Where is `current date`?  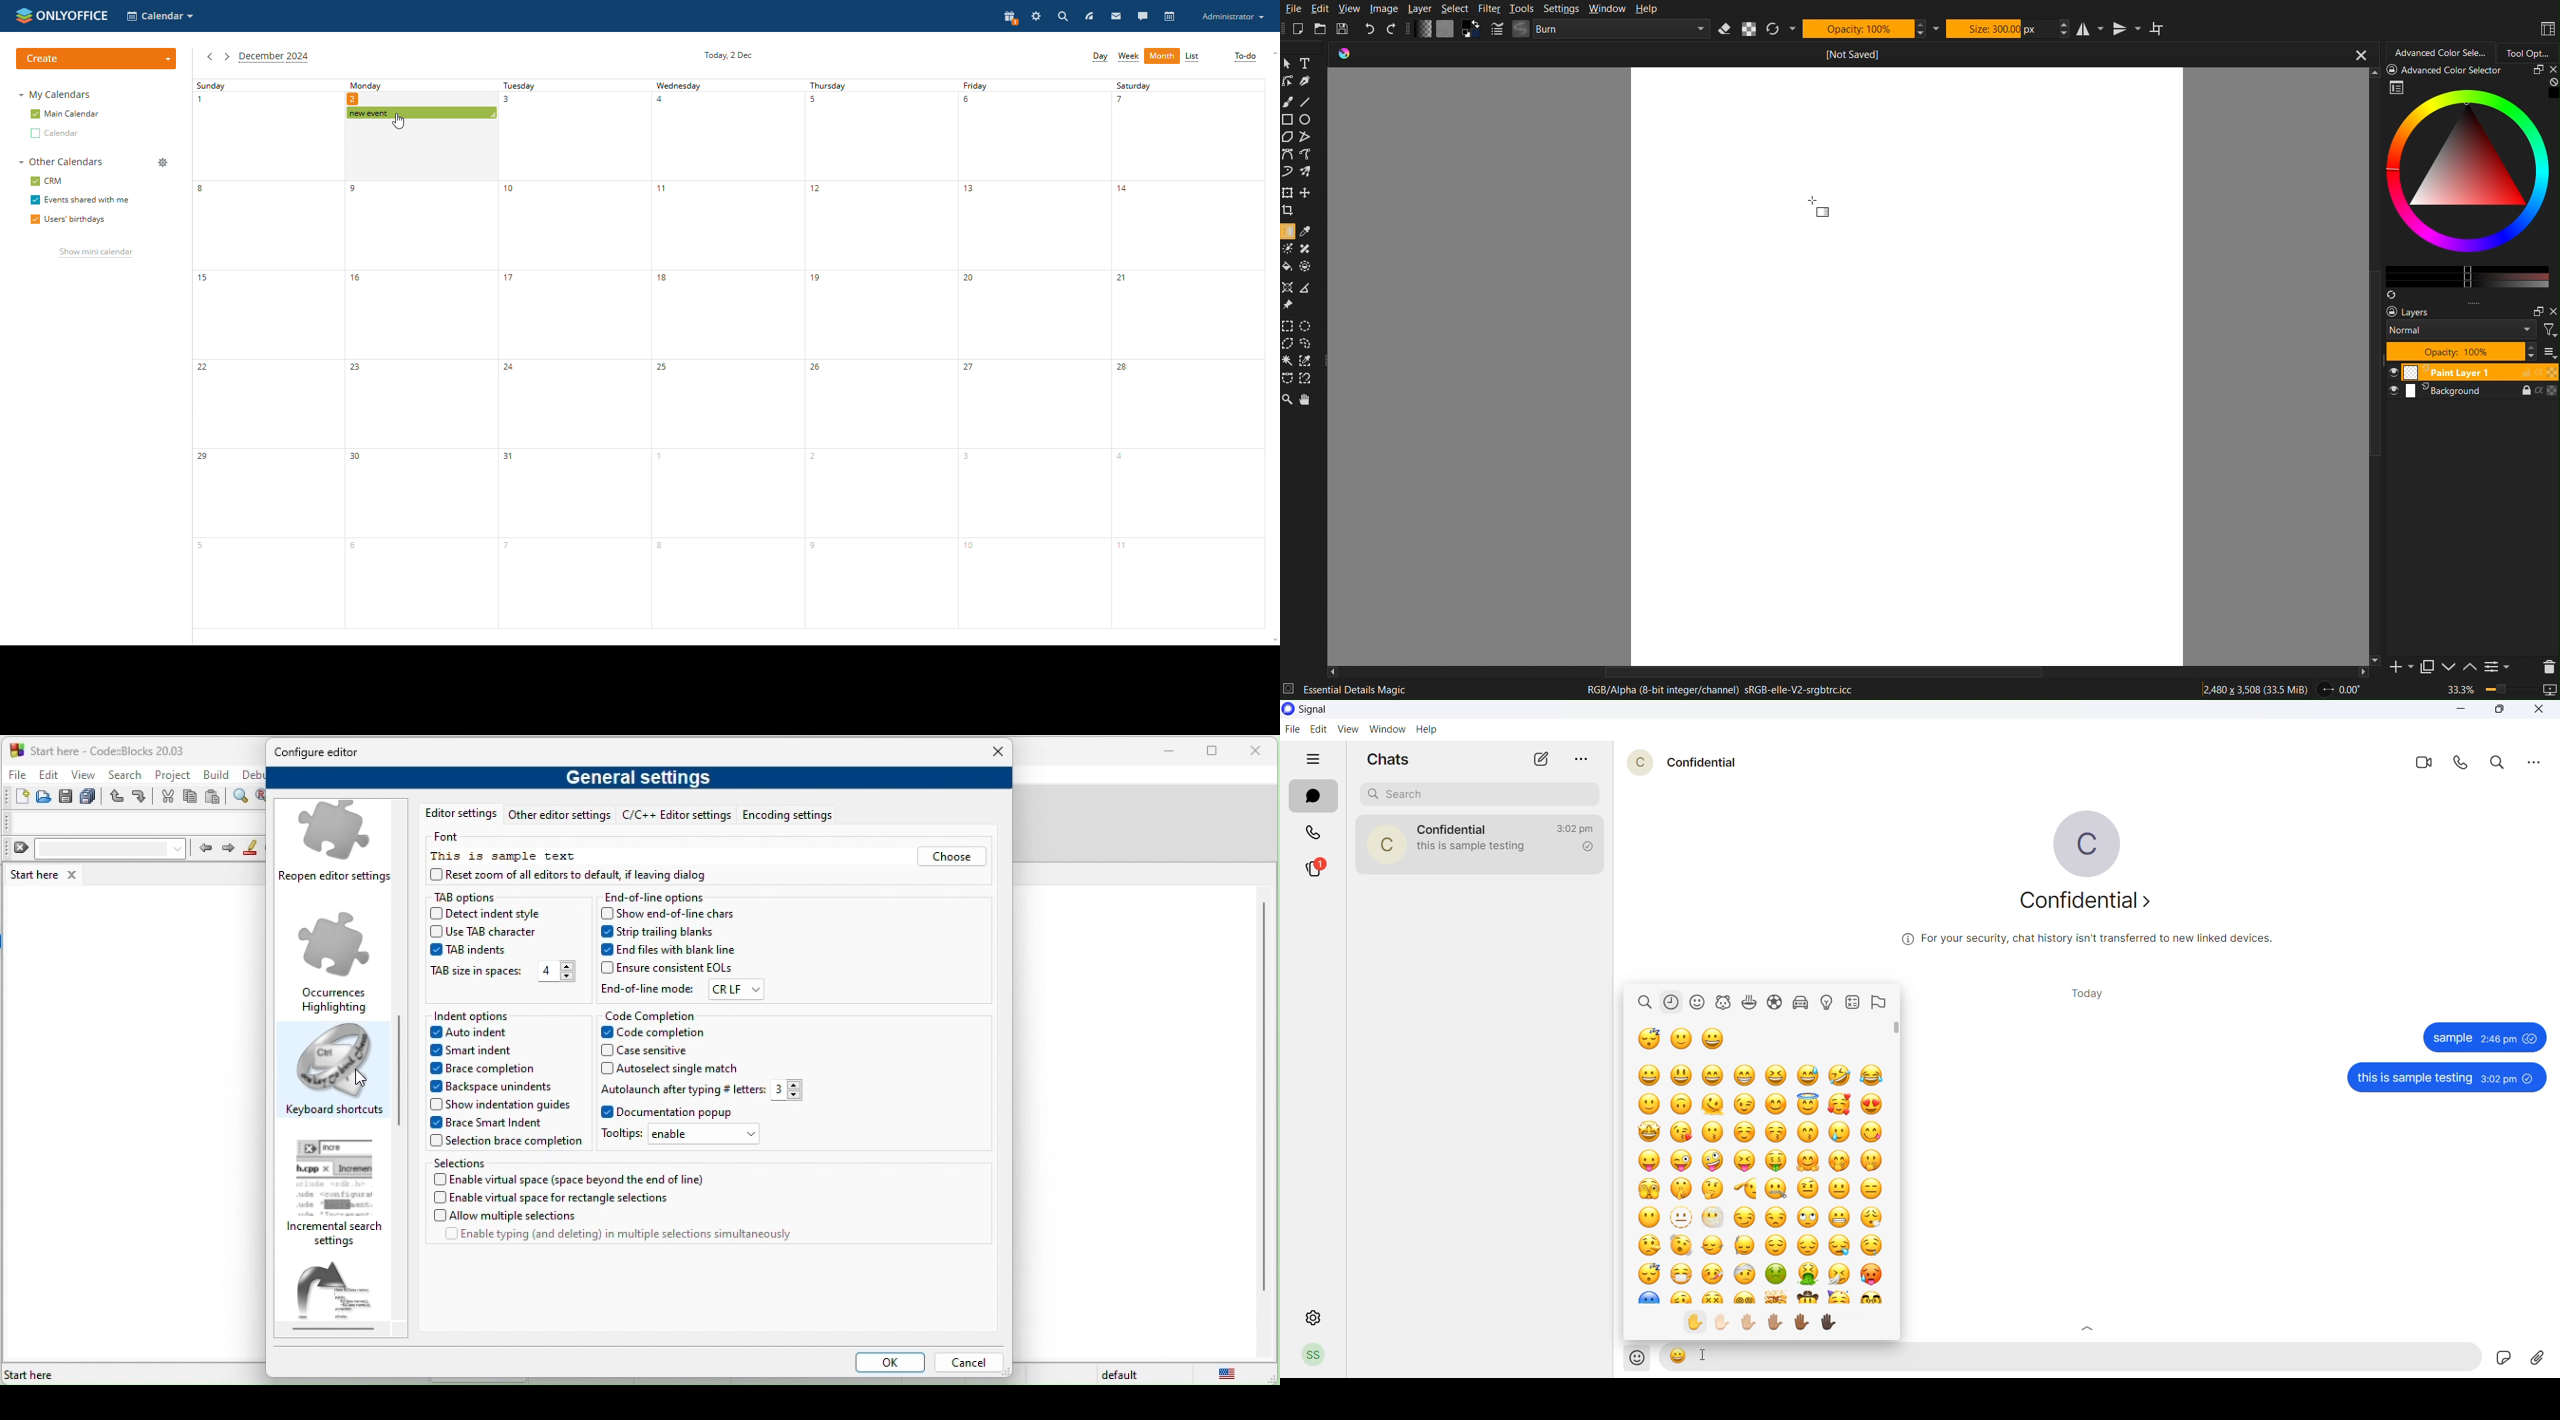
current date is located at coordinates (727, 55).